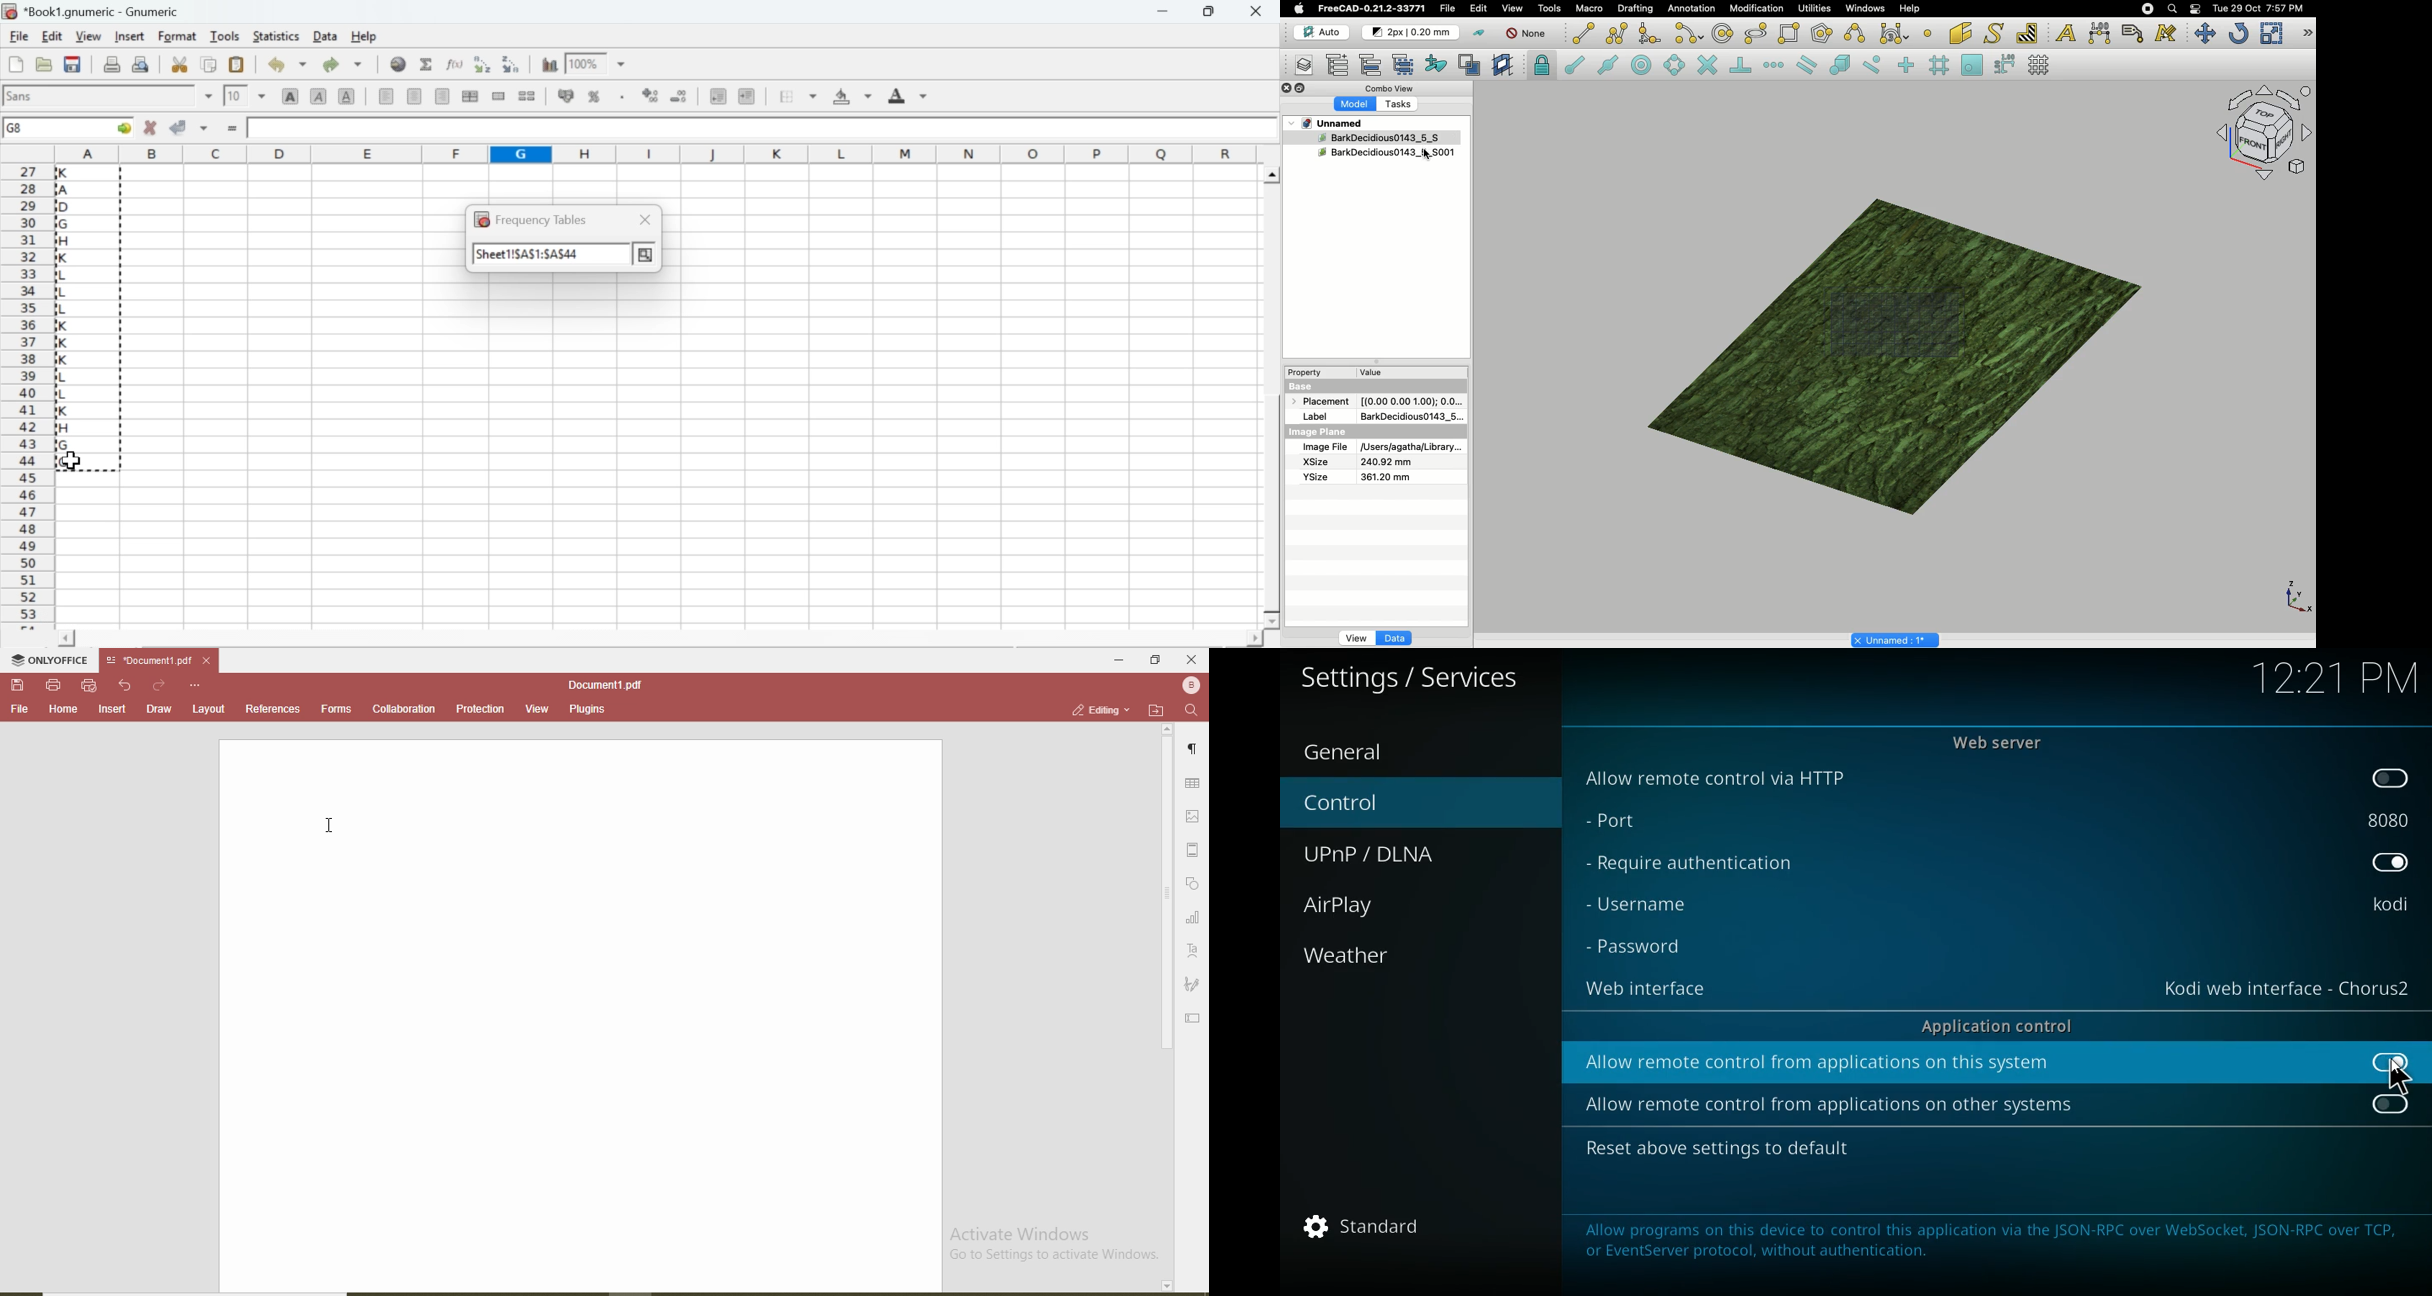 The width and height of the screenshot is (2436, 1316). What do you see at coordinates (526, 95) in the screenshot?
I see `split merged ranges of cells` at bounding box center [526, 95].